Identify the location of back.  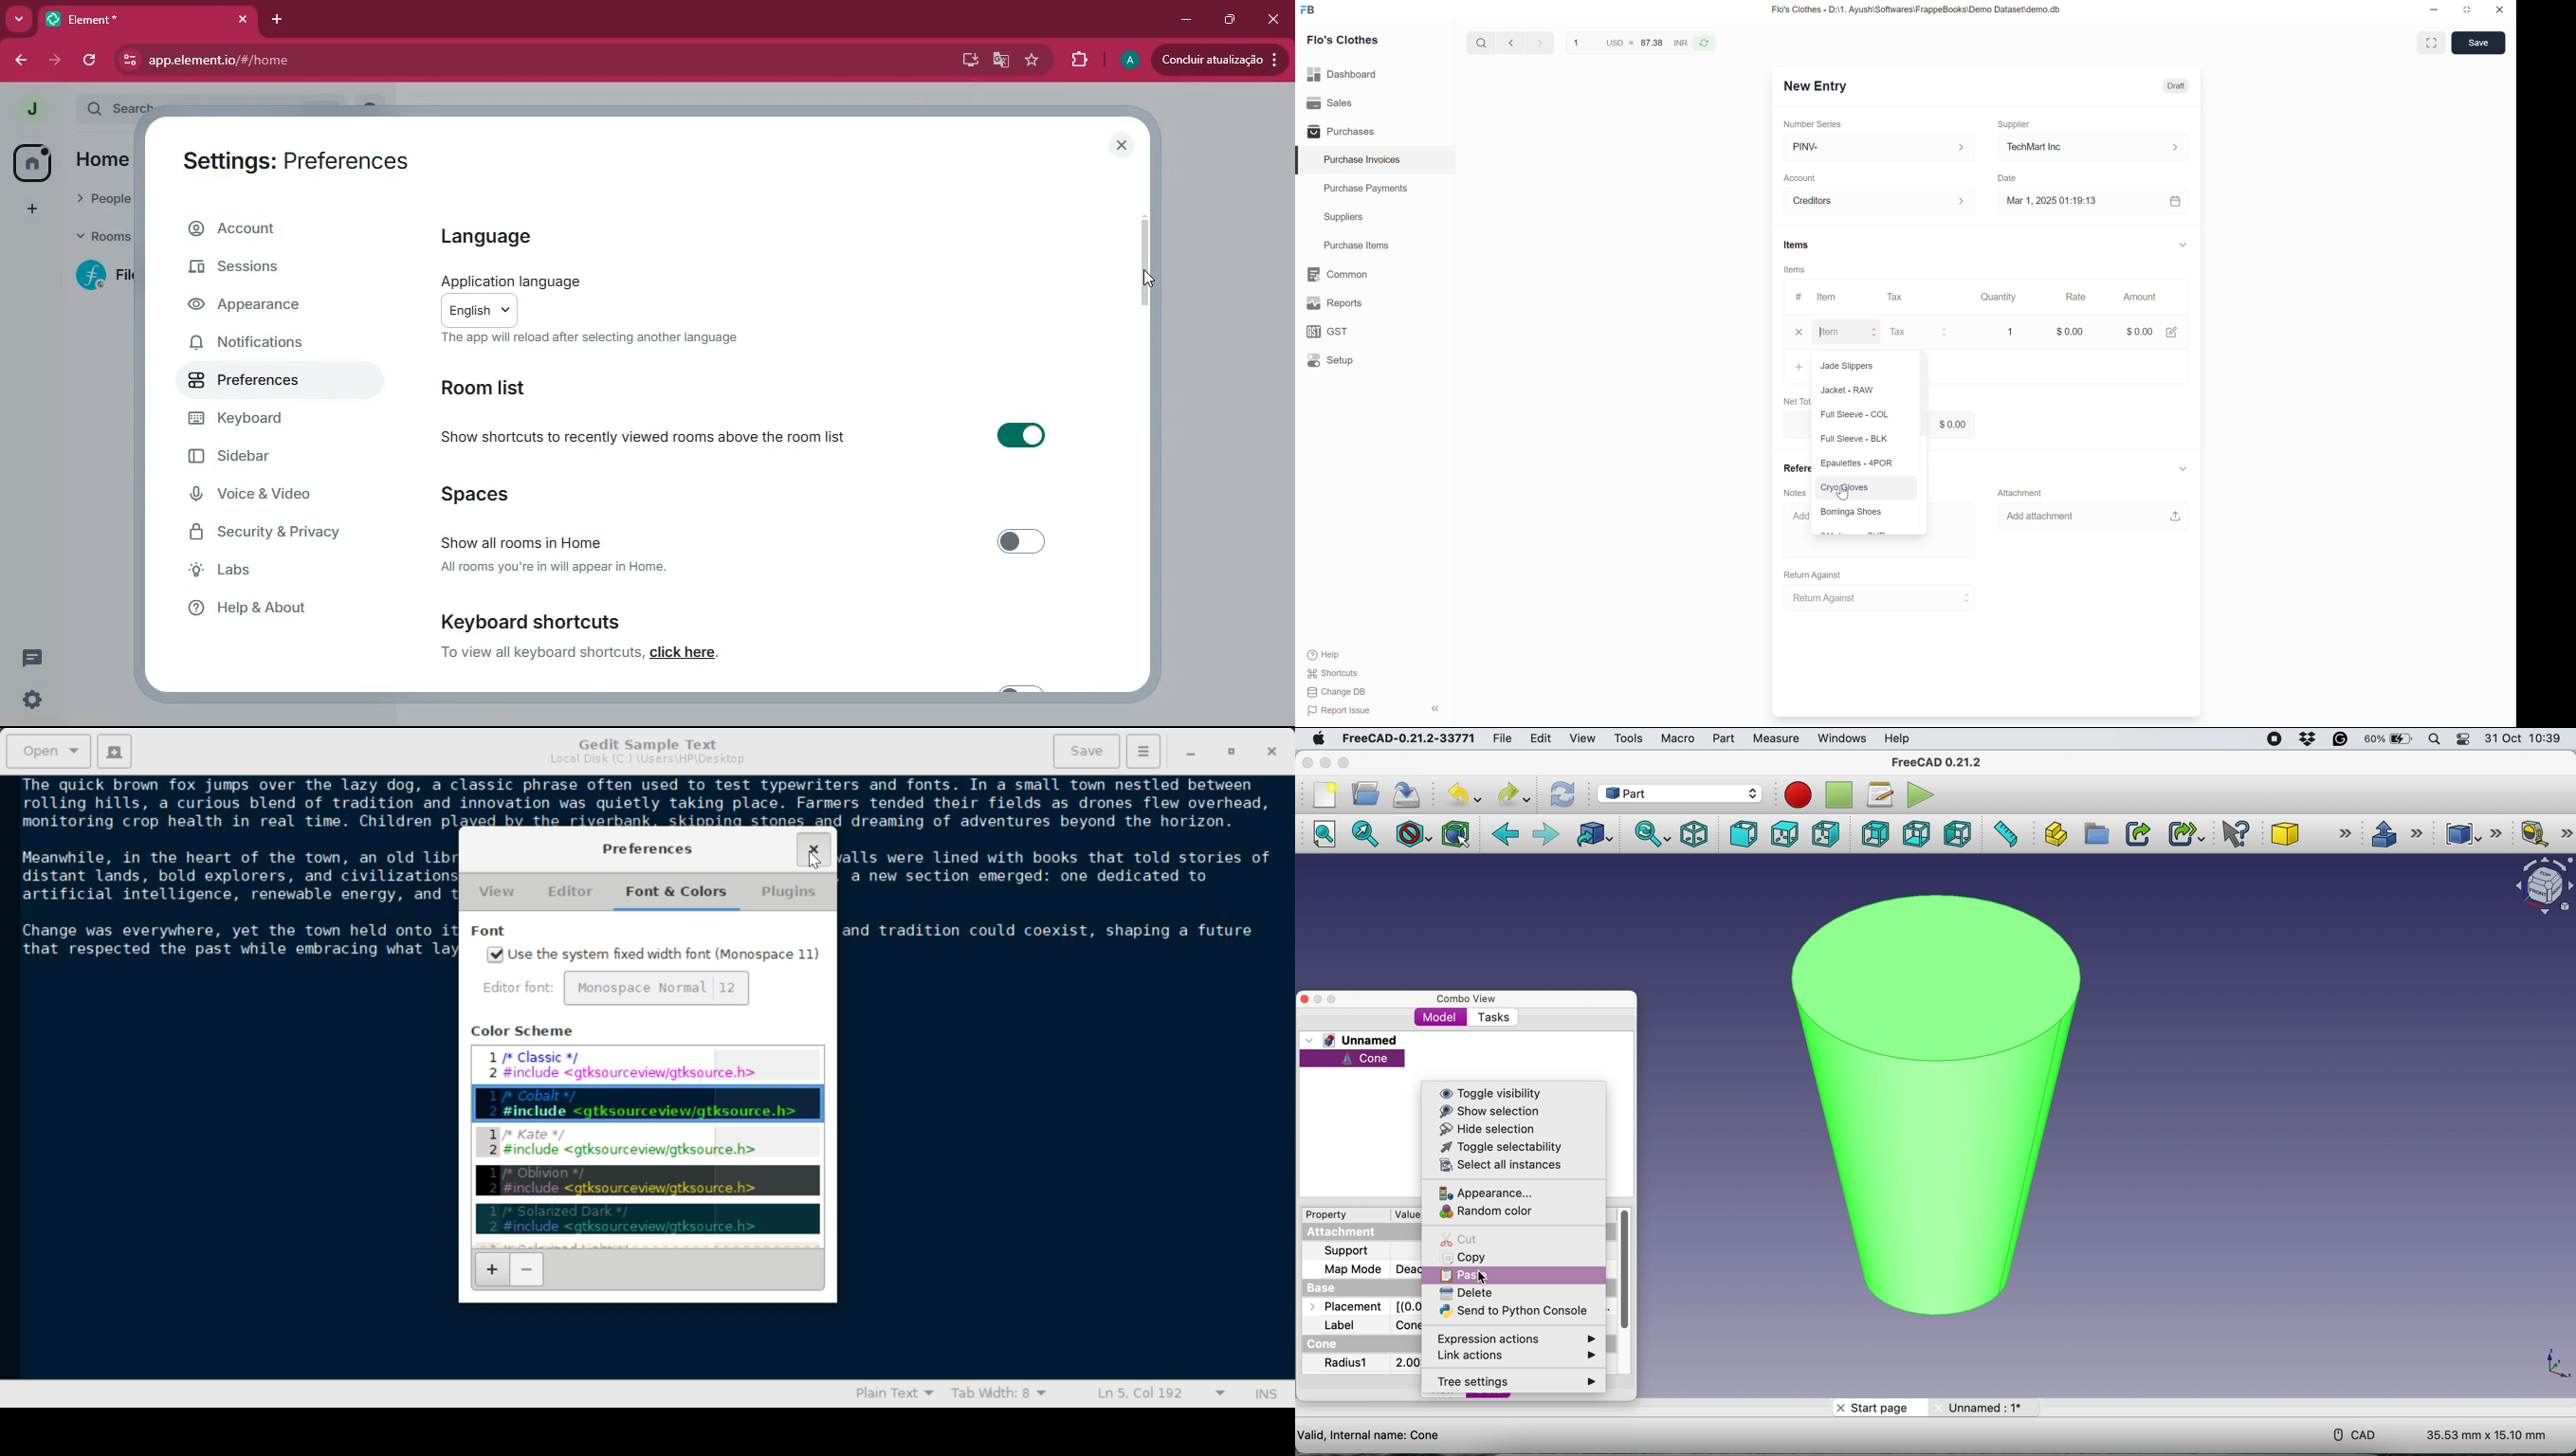
(25, 60).